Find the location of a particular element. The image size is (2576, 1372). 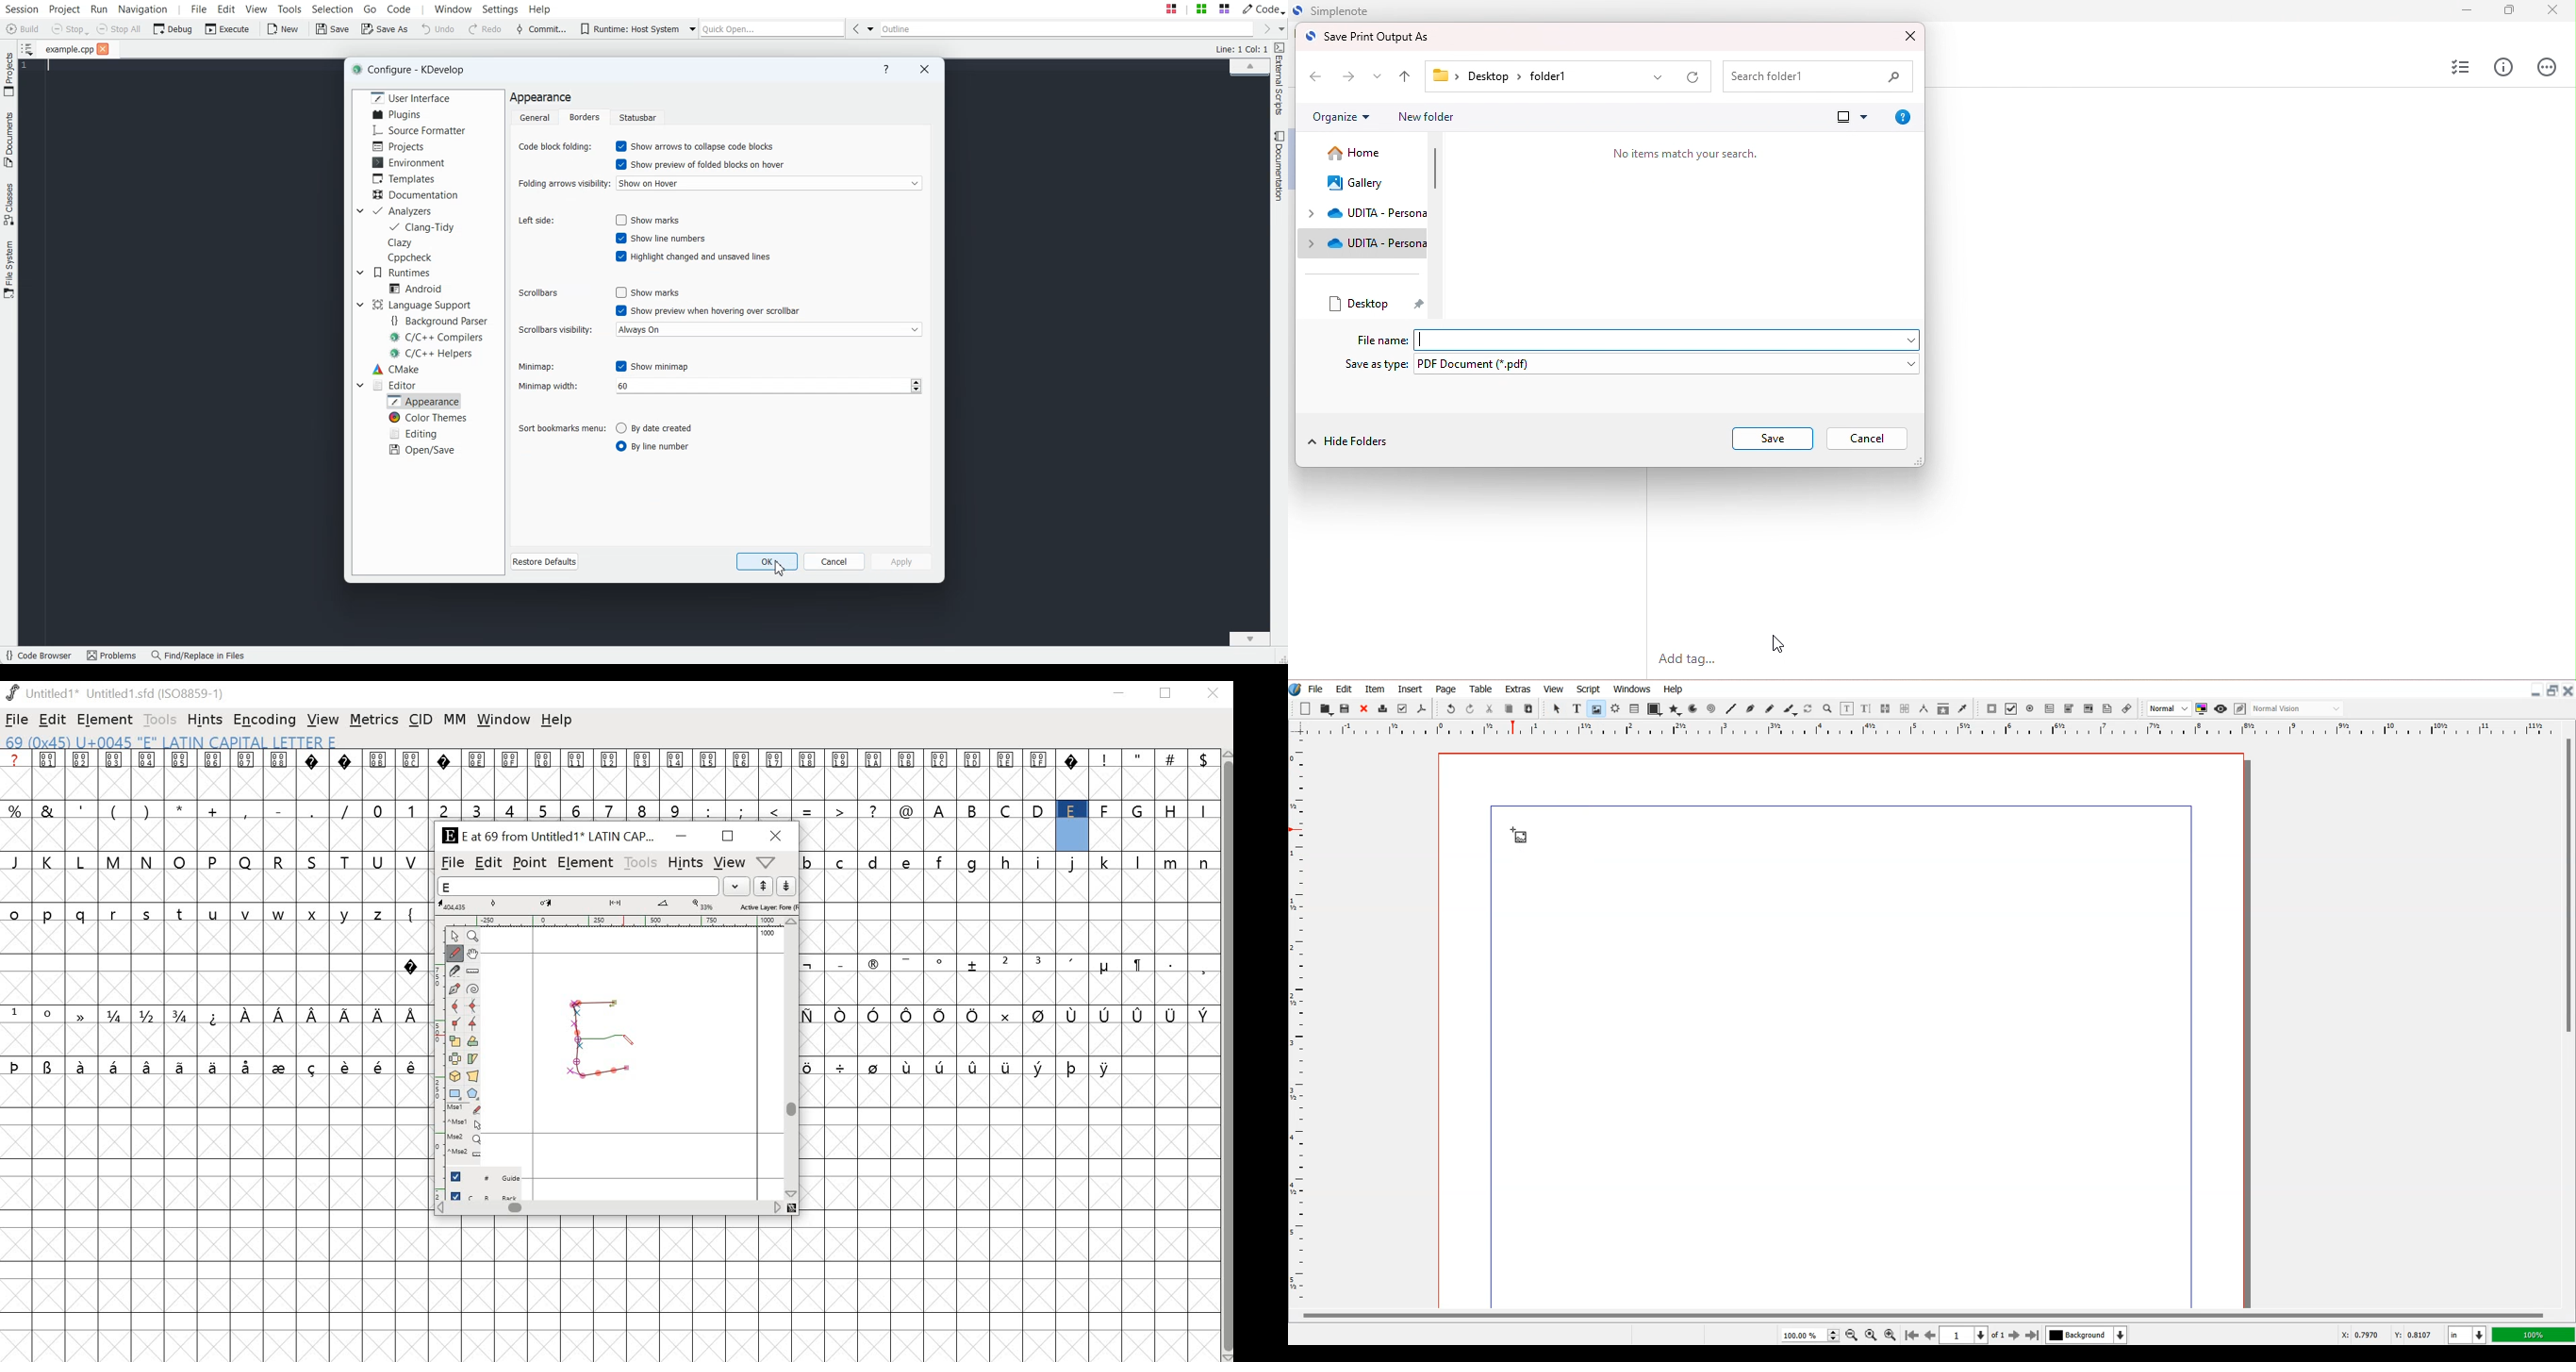

Horizontal scroll bar is located at coordinates (1920, 1314).